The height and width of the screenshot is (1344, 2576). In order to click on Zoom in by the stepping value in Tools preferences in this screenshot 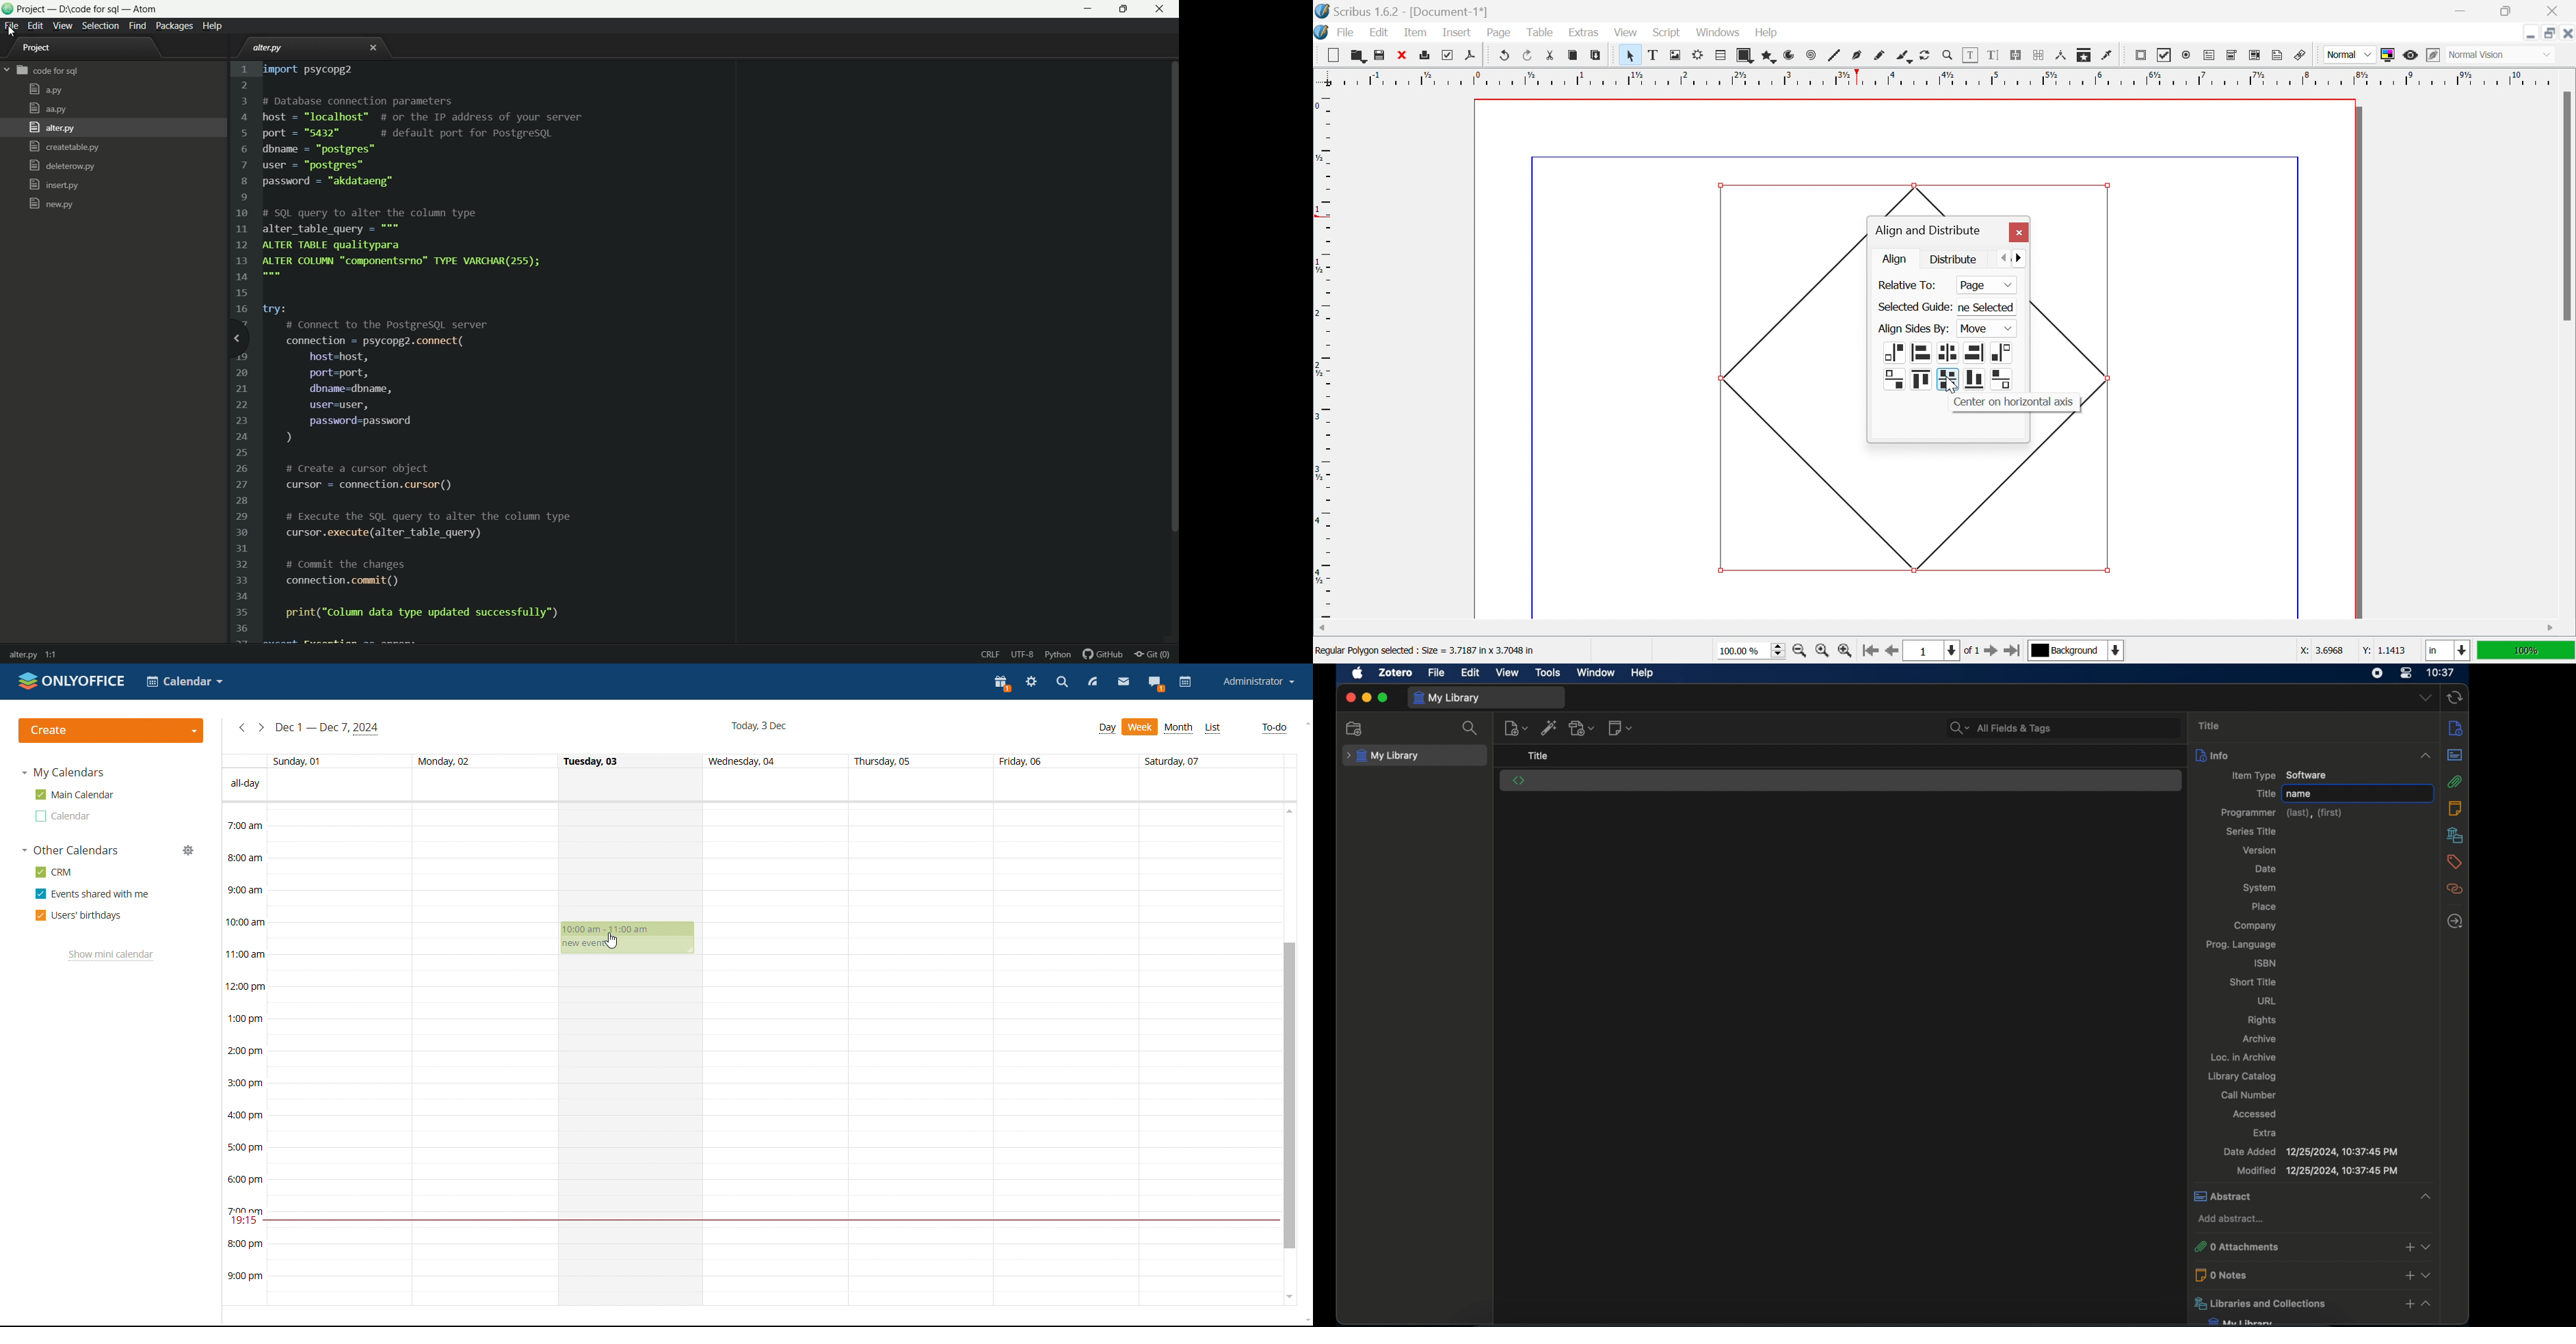, I will do `click(1845, 654)`.